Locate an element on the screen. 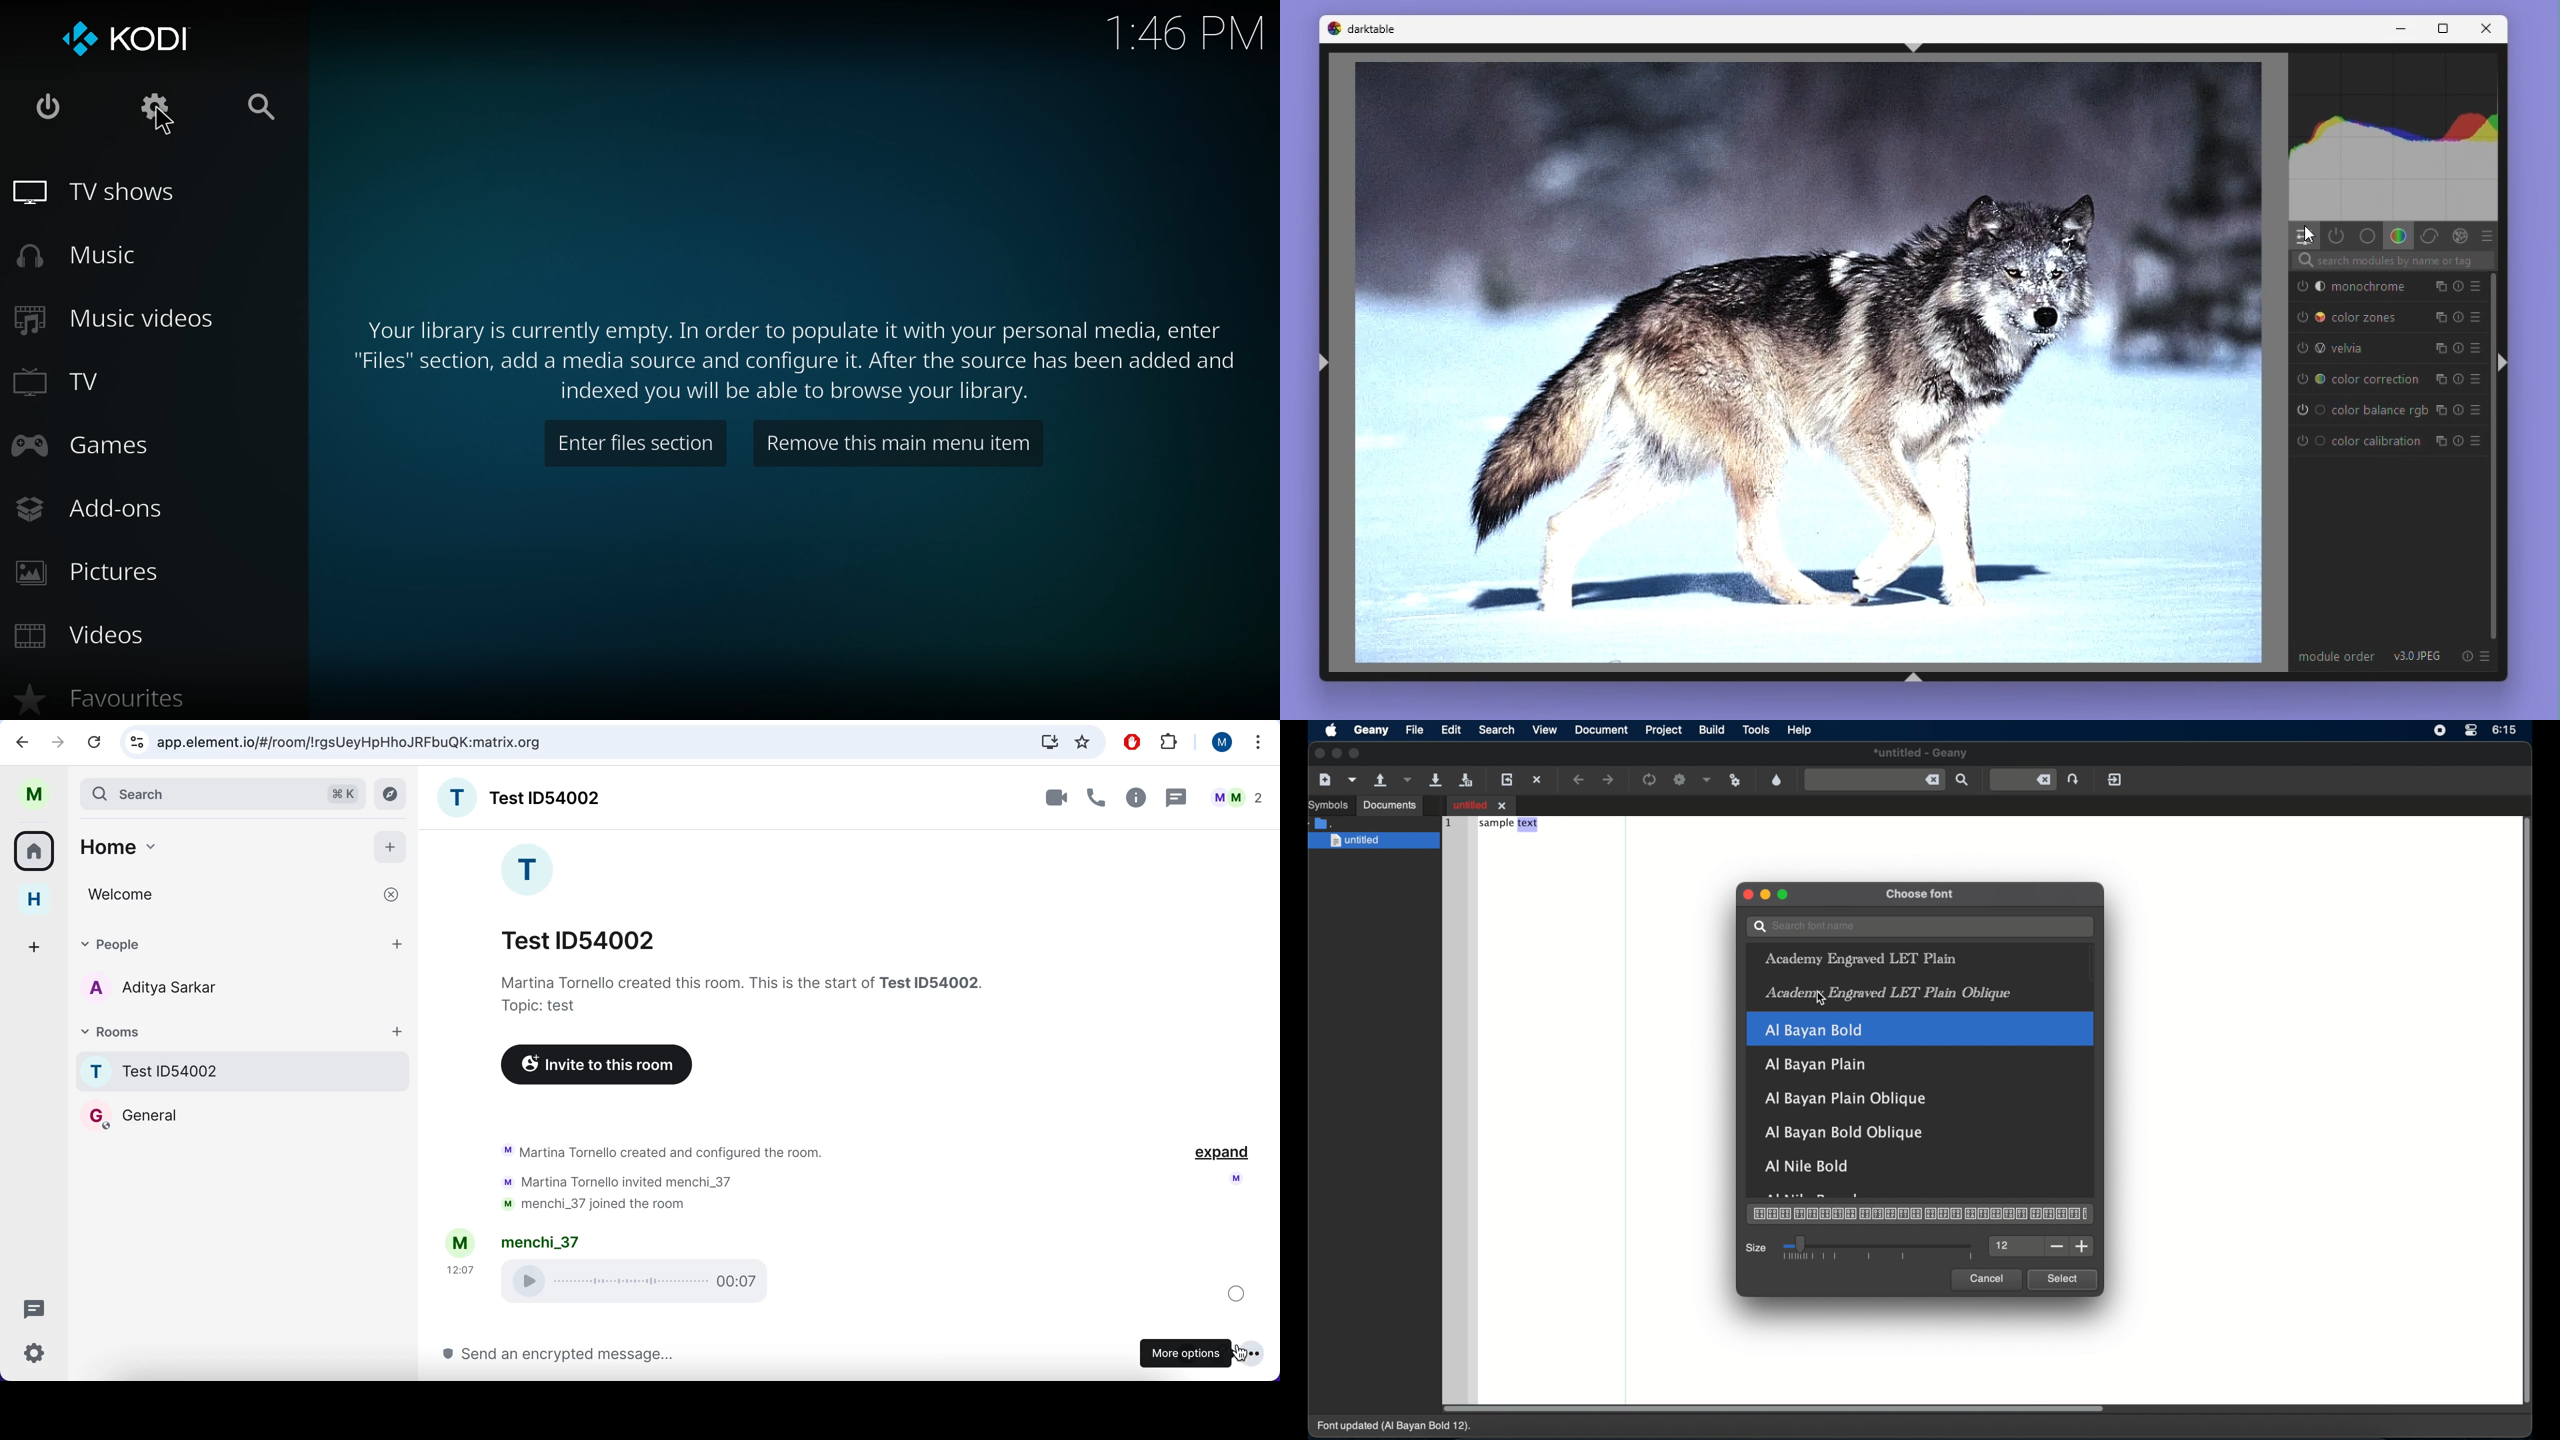 The width and height of the screenshot is (2576, 1456). people is located at coordinates (244, 944).